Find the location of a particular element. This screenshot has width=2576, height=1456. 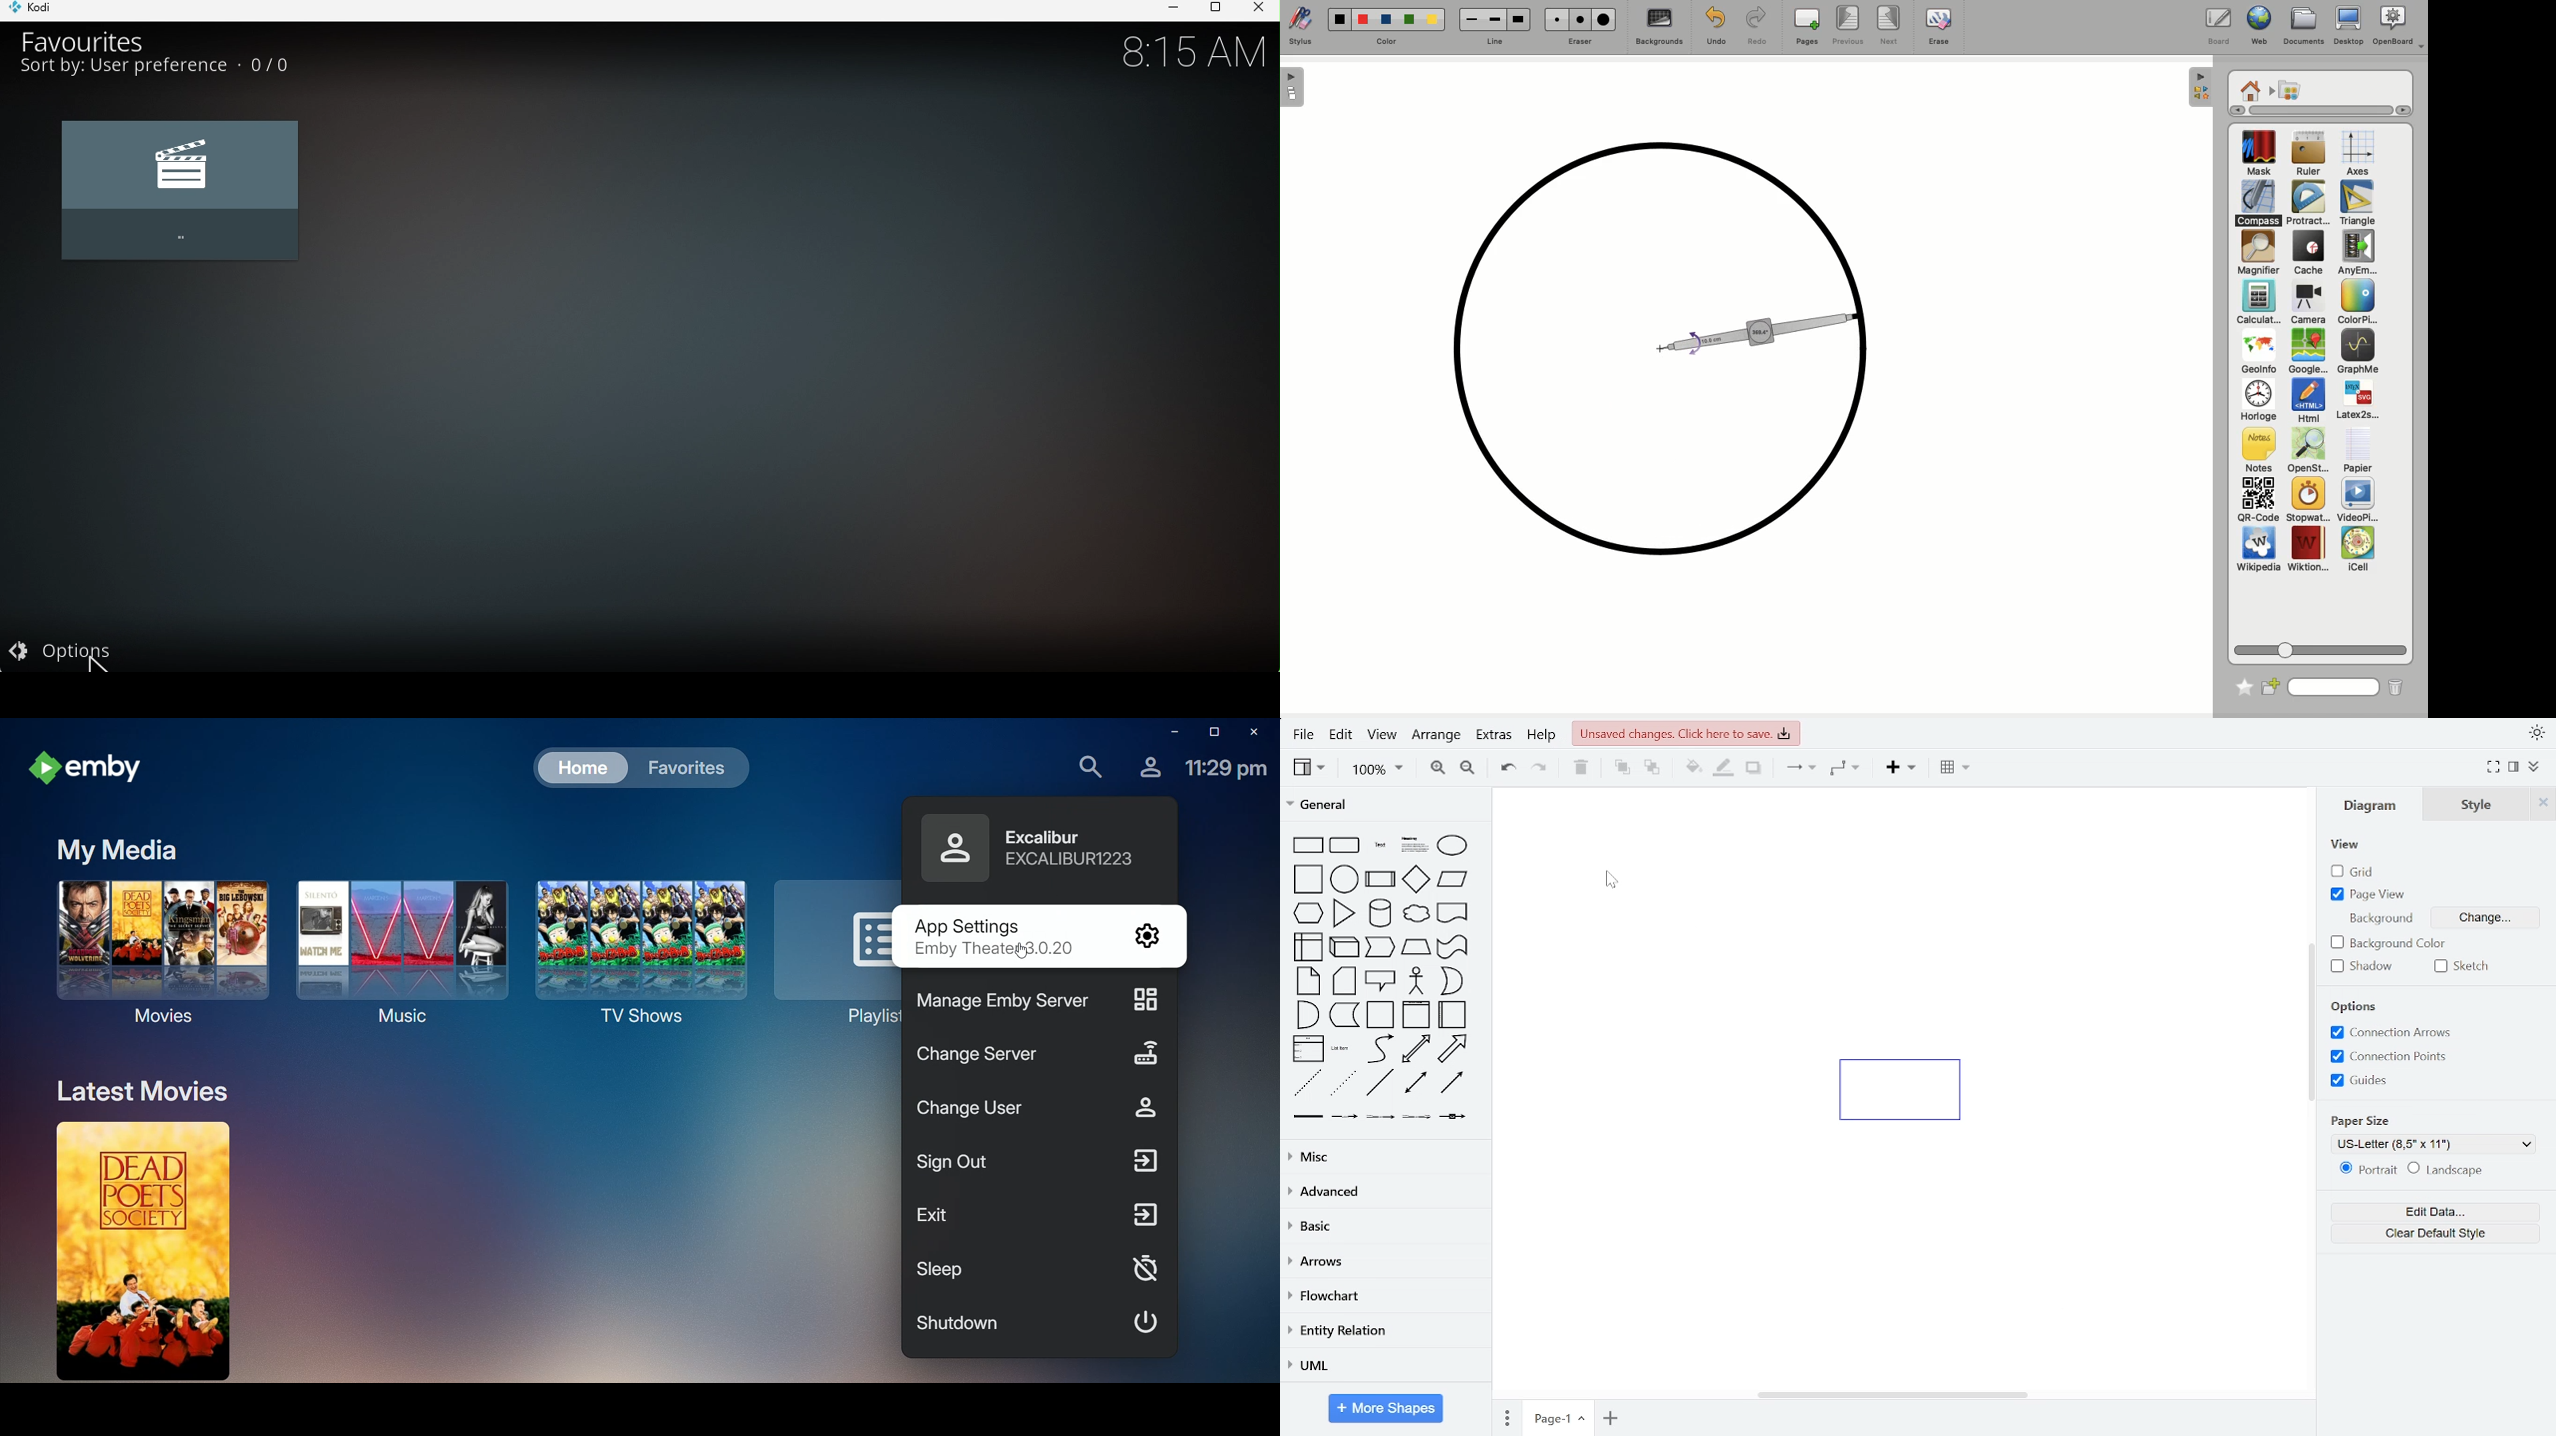

view is located at coordinates (1310, 769).